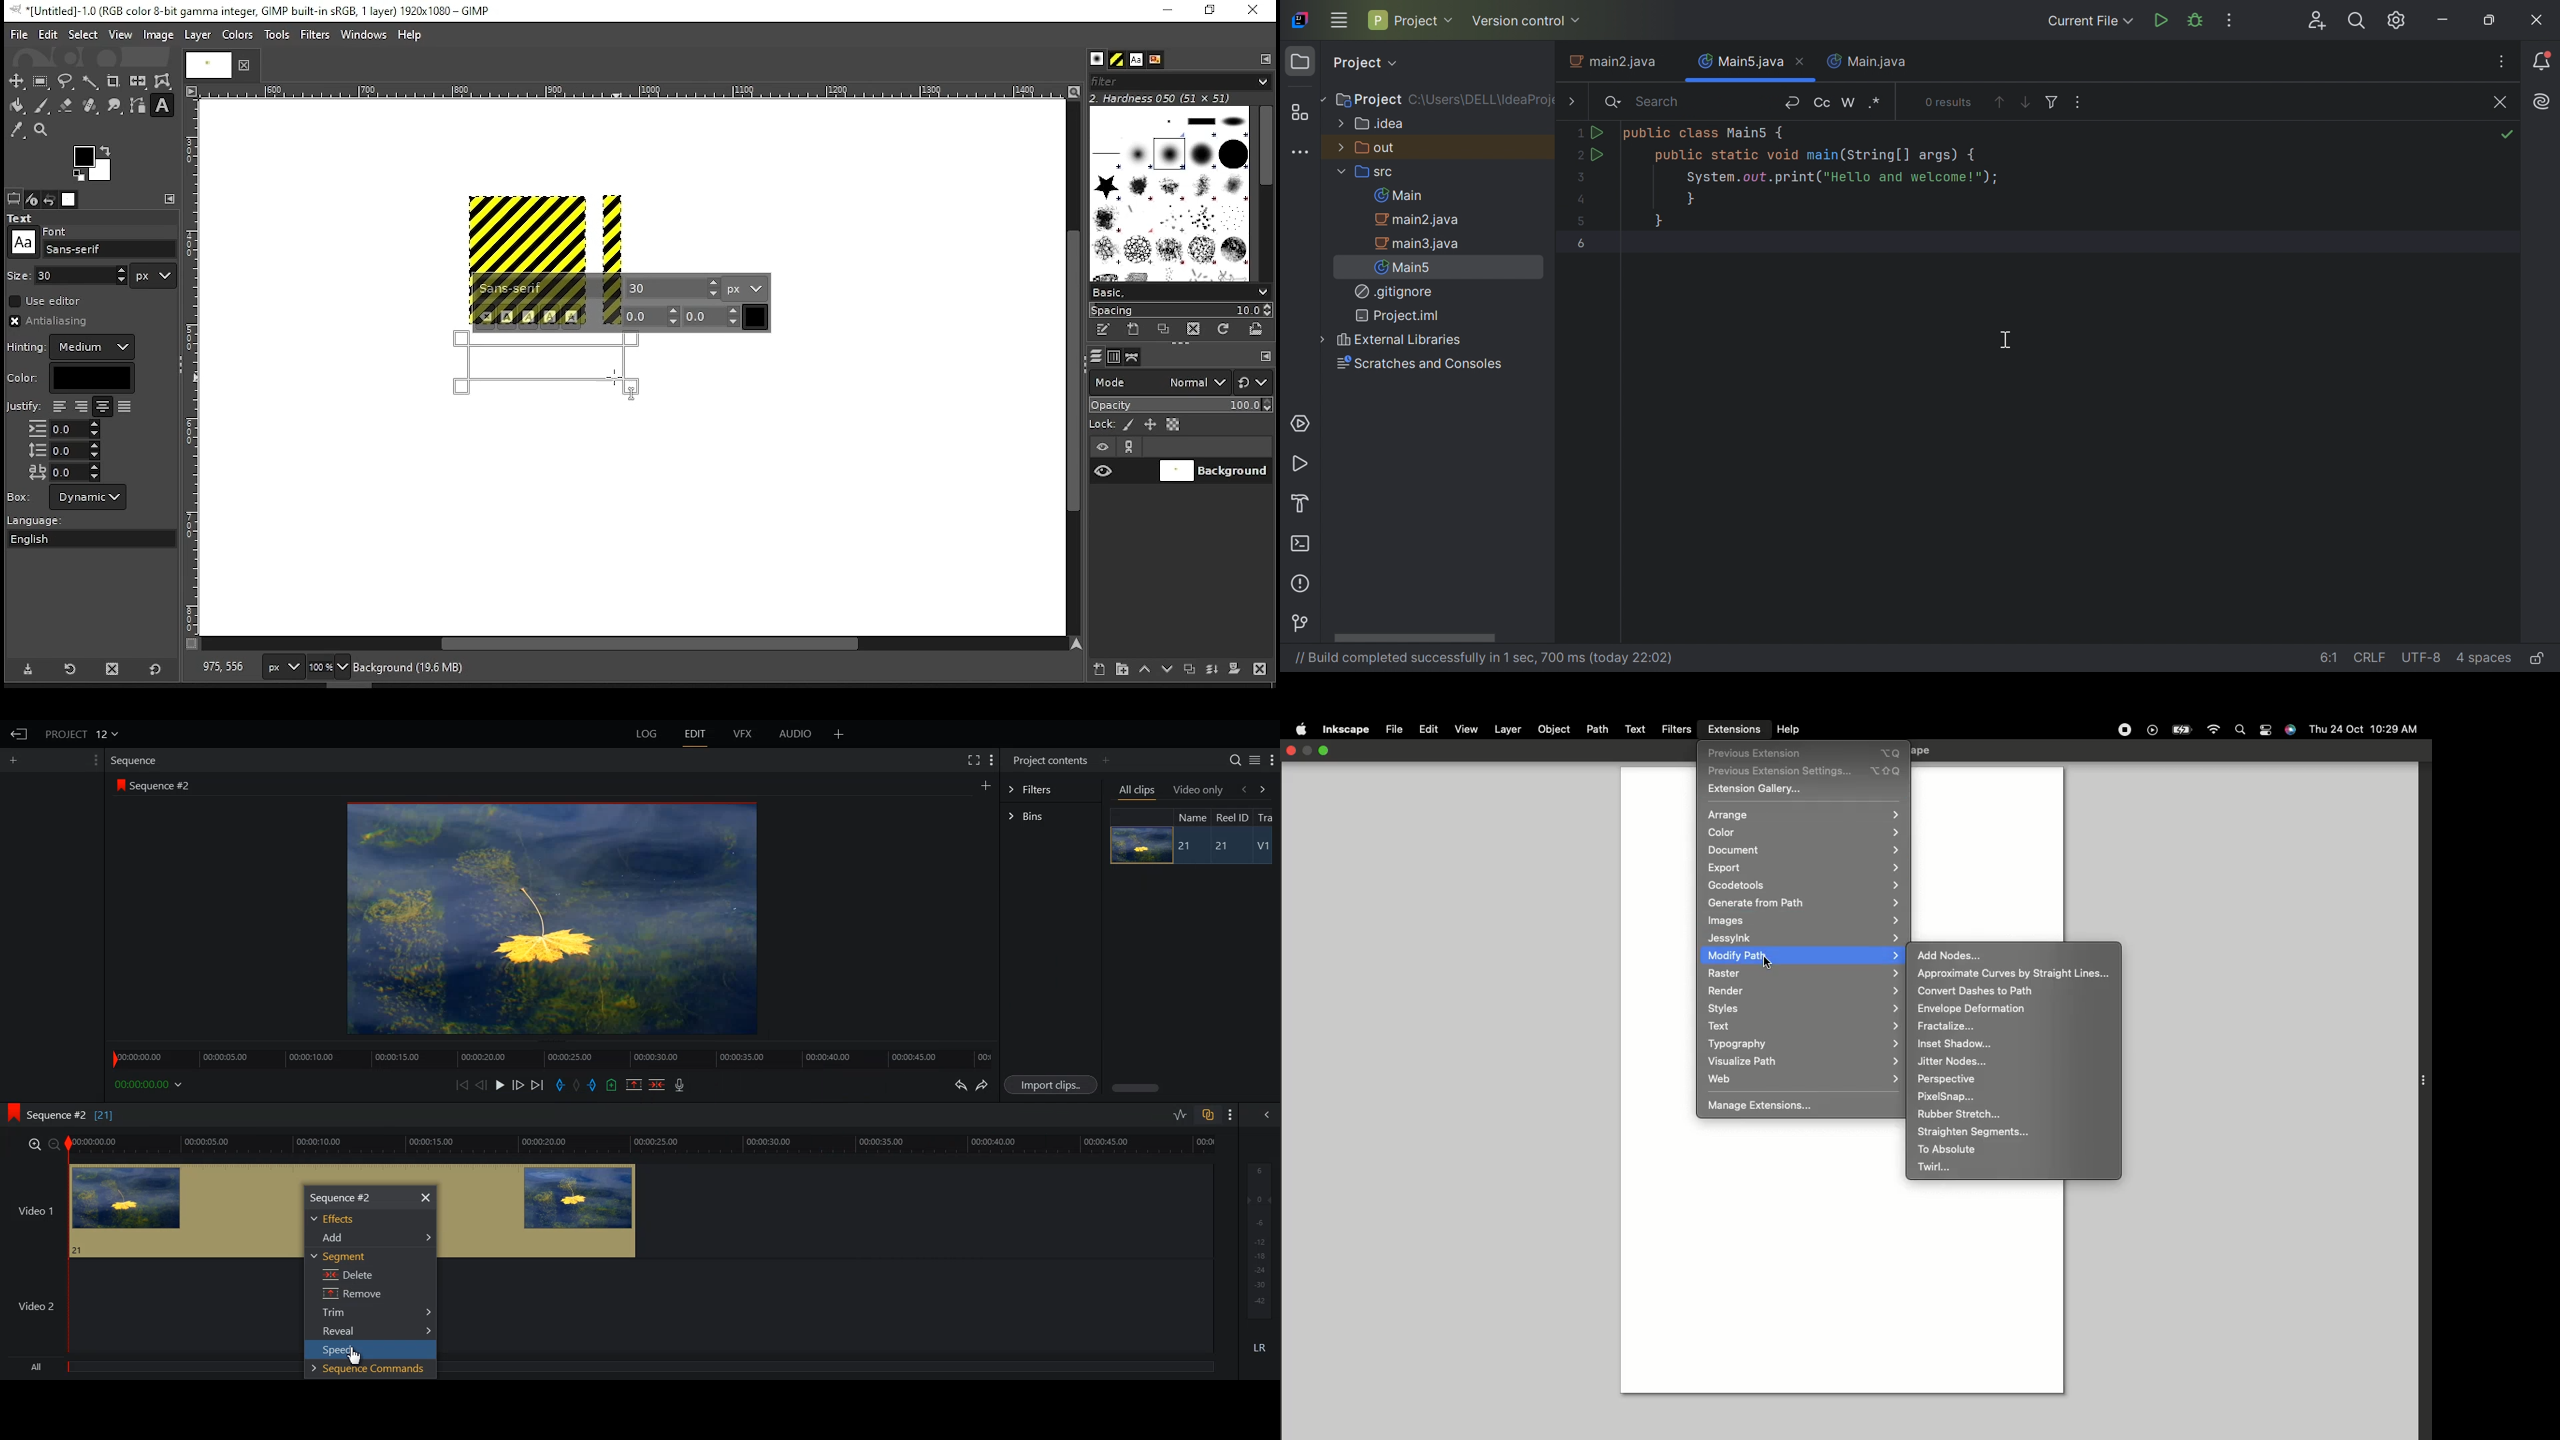 The height and width of the screenshot is (1456, 2576). Describe the element at coordinates (1177, 82) in the screenshot. I see `filters` at that location.